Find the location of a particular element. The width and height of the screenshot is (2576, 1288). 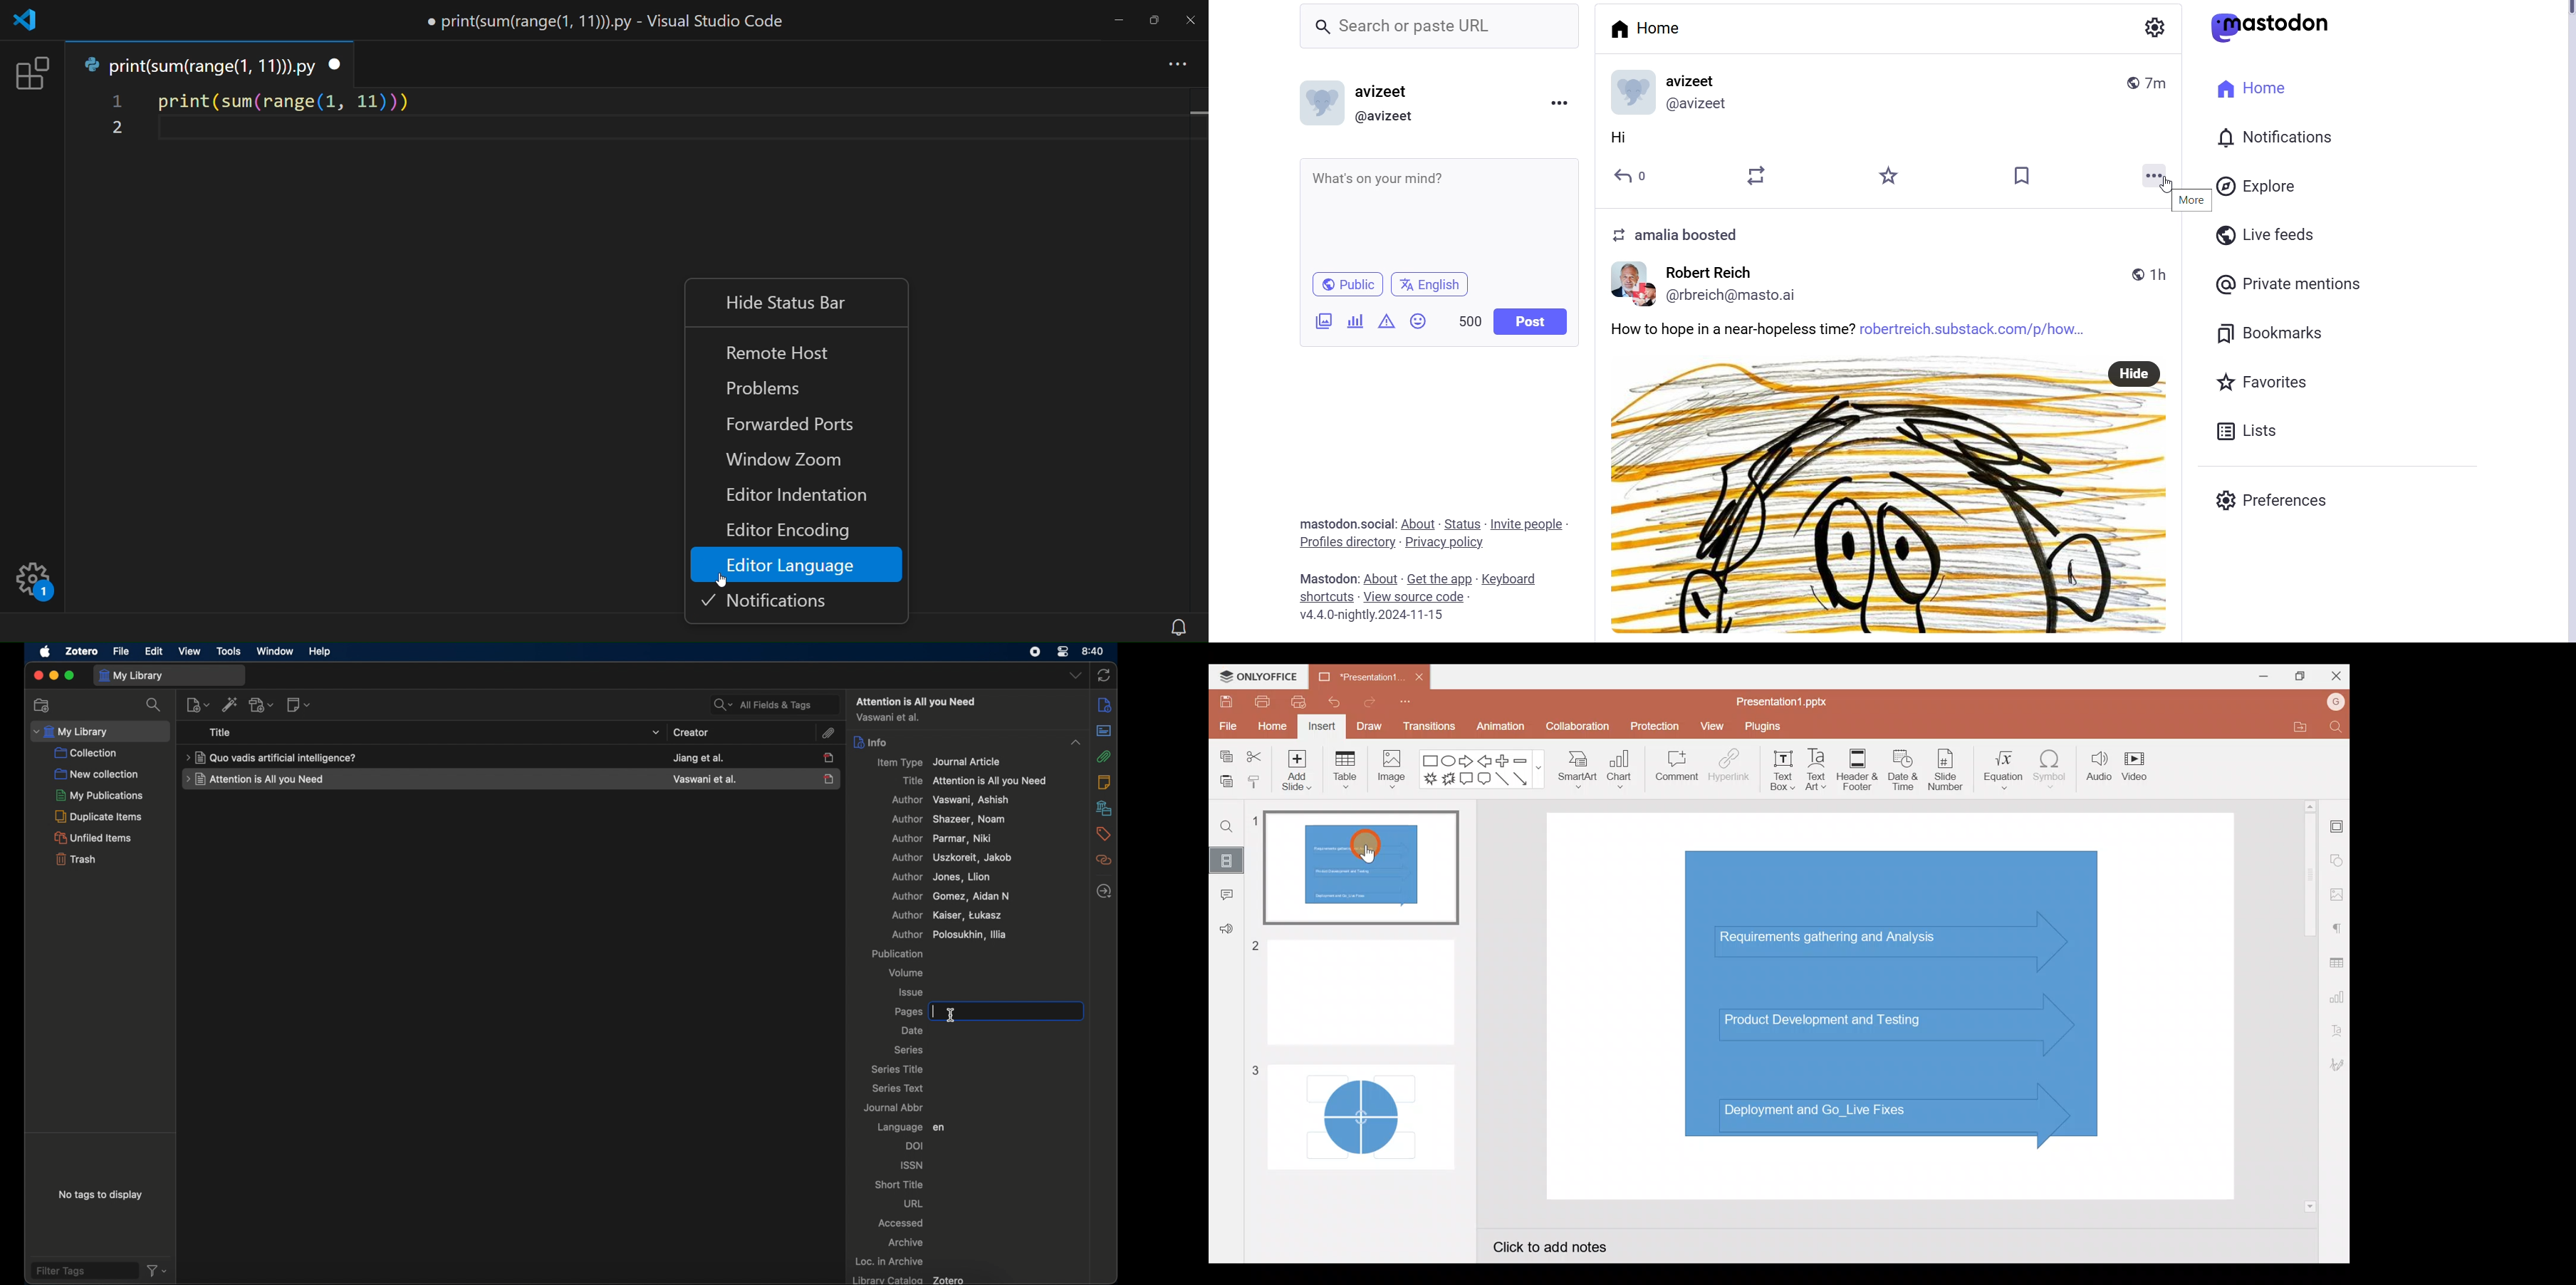

Profiles directories is located at coordinates (1345, 545).